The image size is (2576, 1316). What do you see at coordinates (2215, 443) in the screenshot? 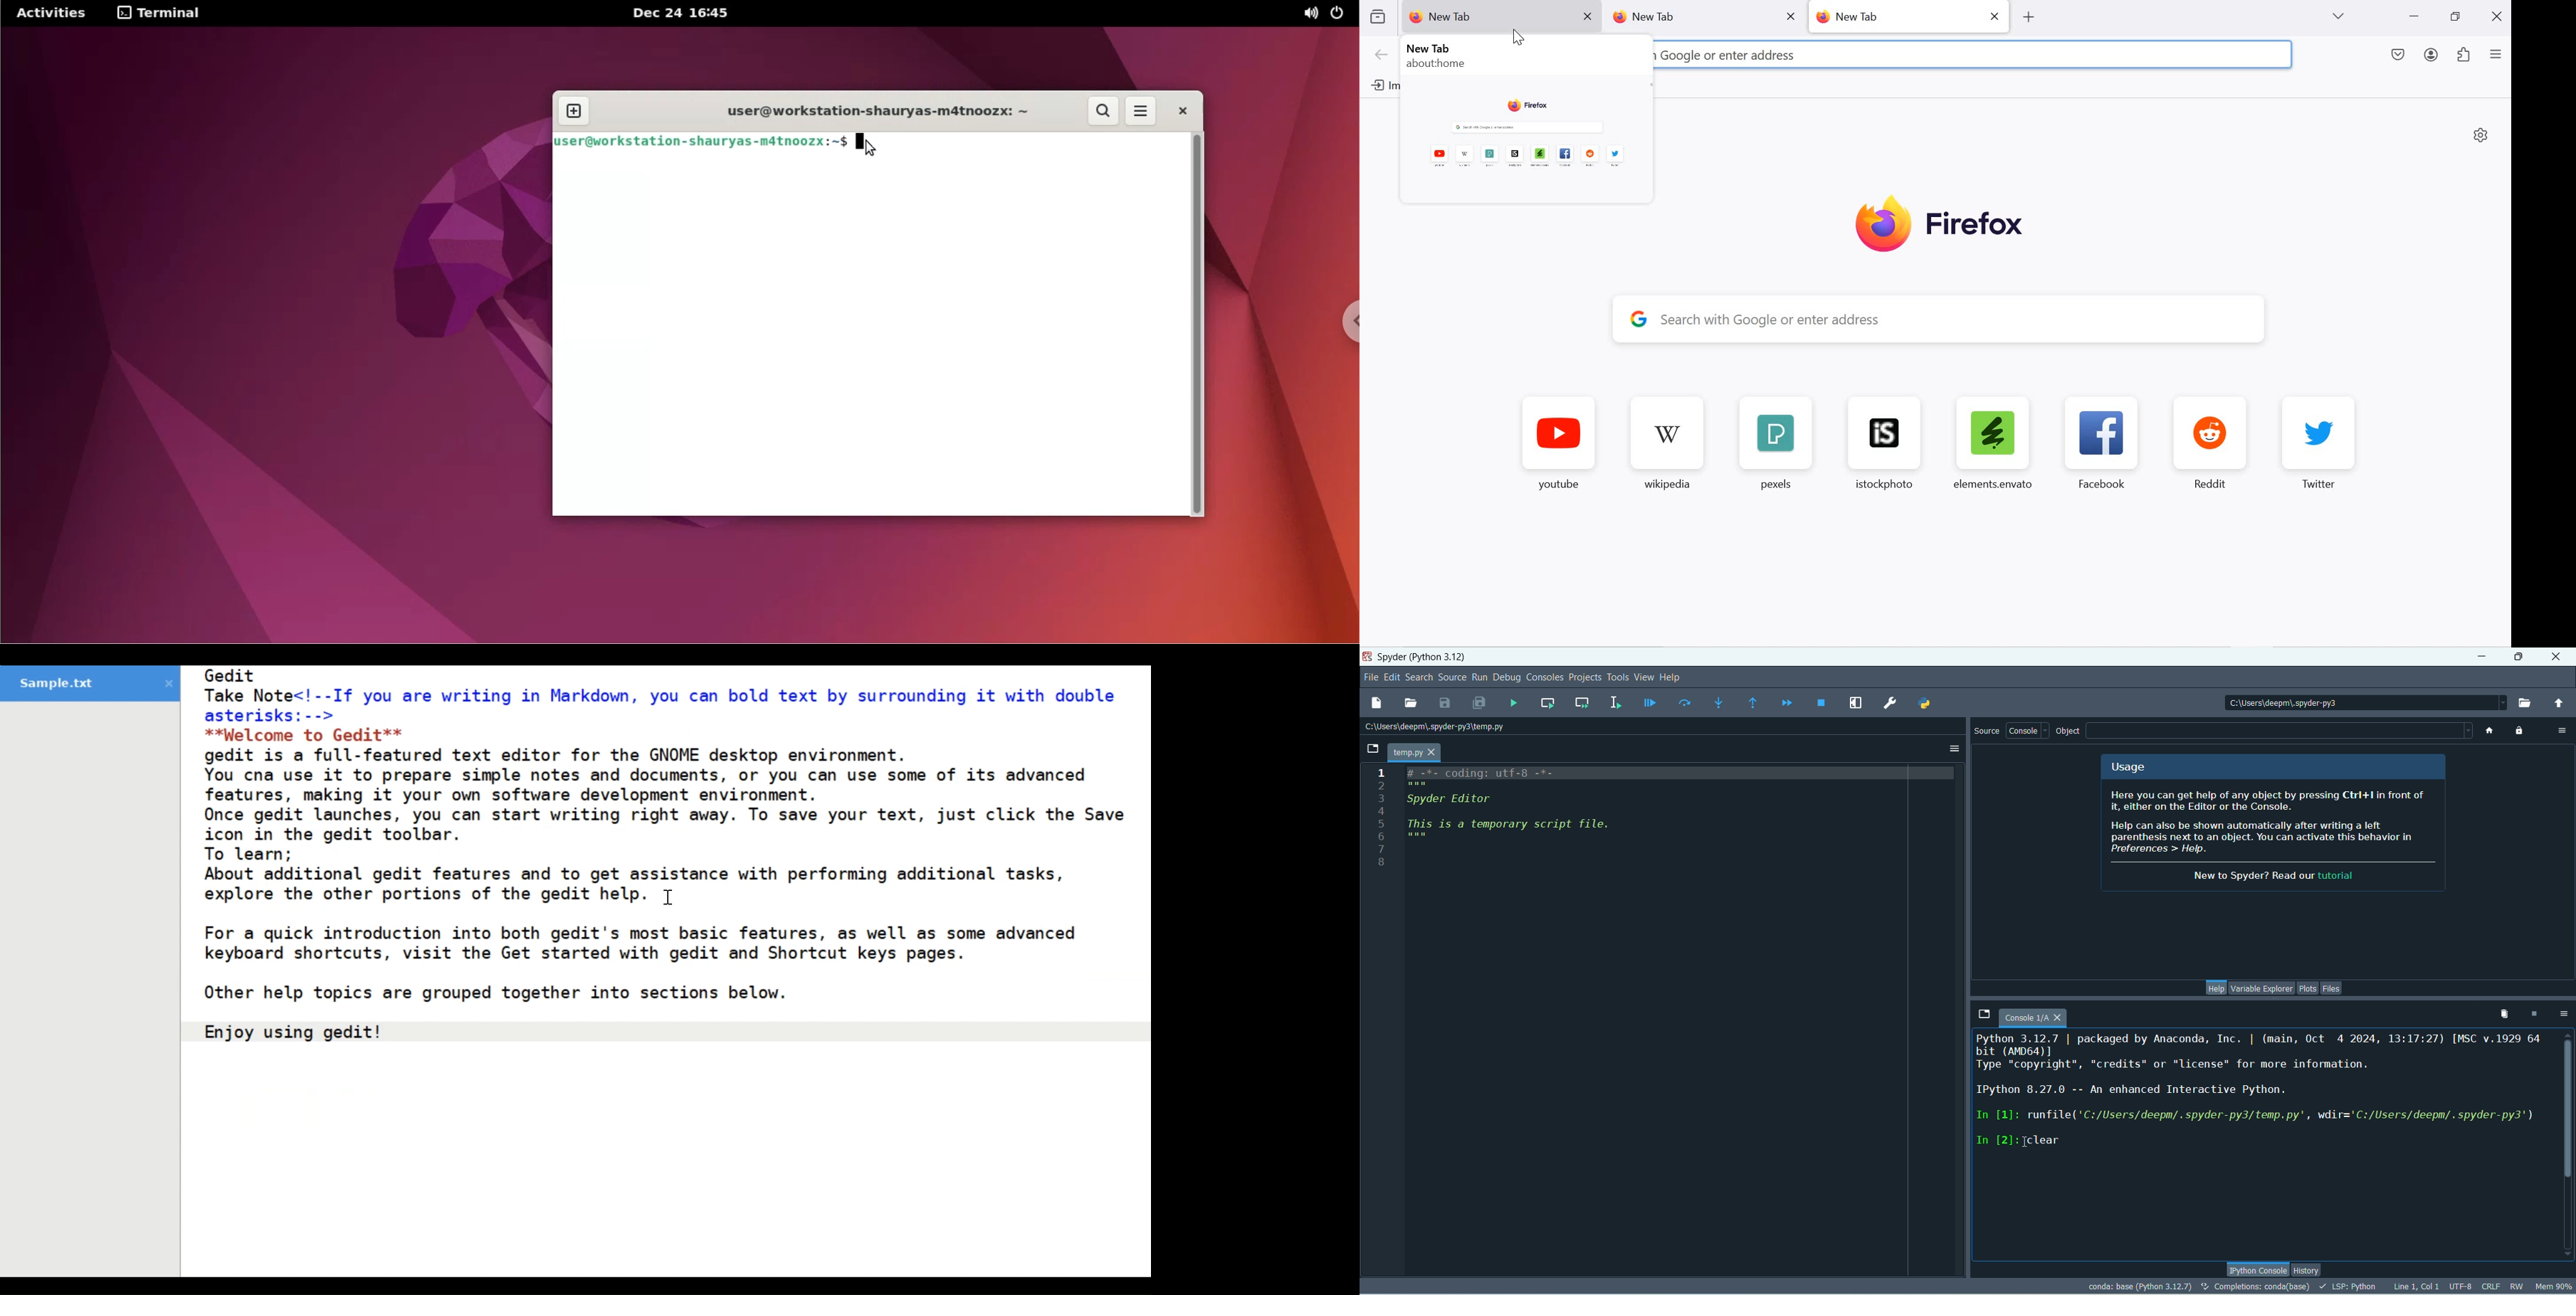
I see `reddit favorite` at bounding box center [2215, 443].